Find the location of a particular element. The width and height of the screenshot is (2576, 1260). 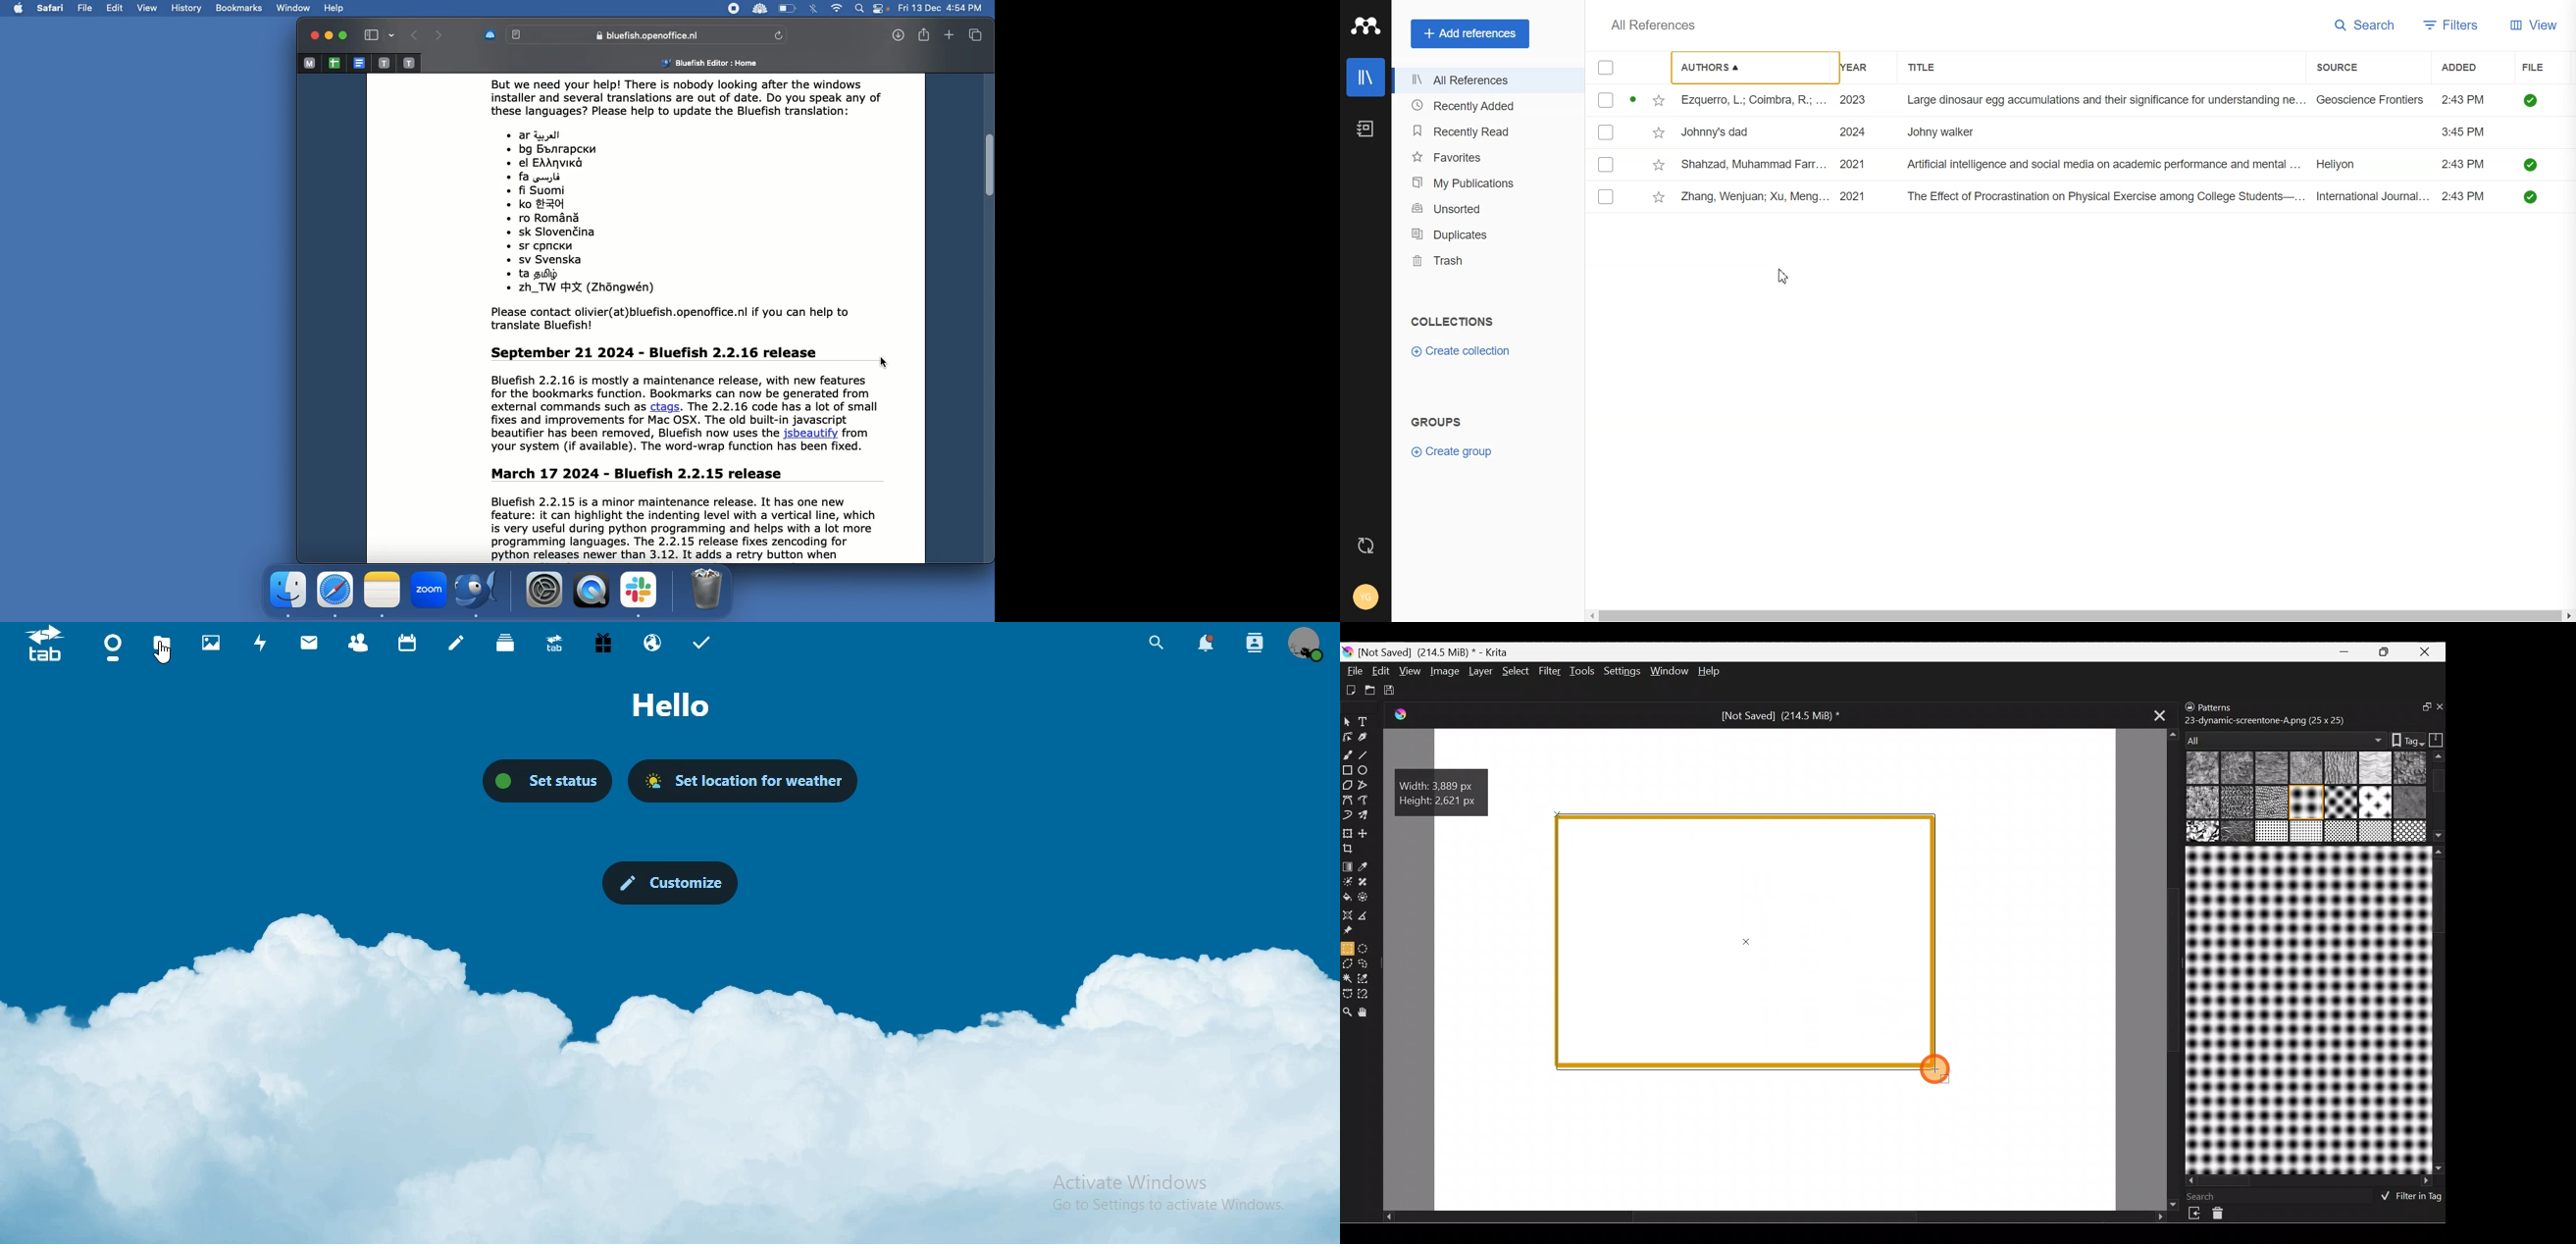

Slack is located at coordinates (639, 593).